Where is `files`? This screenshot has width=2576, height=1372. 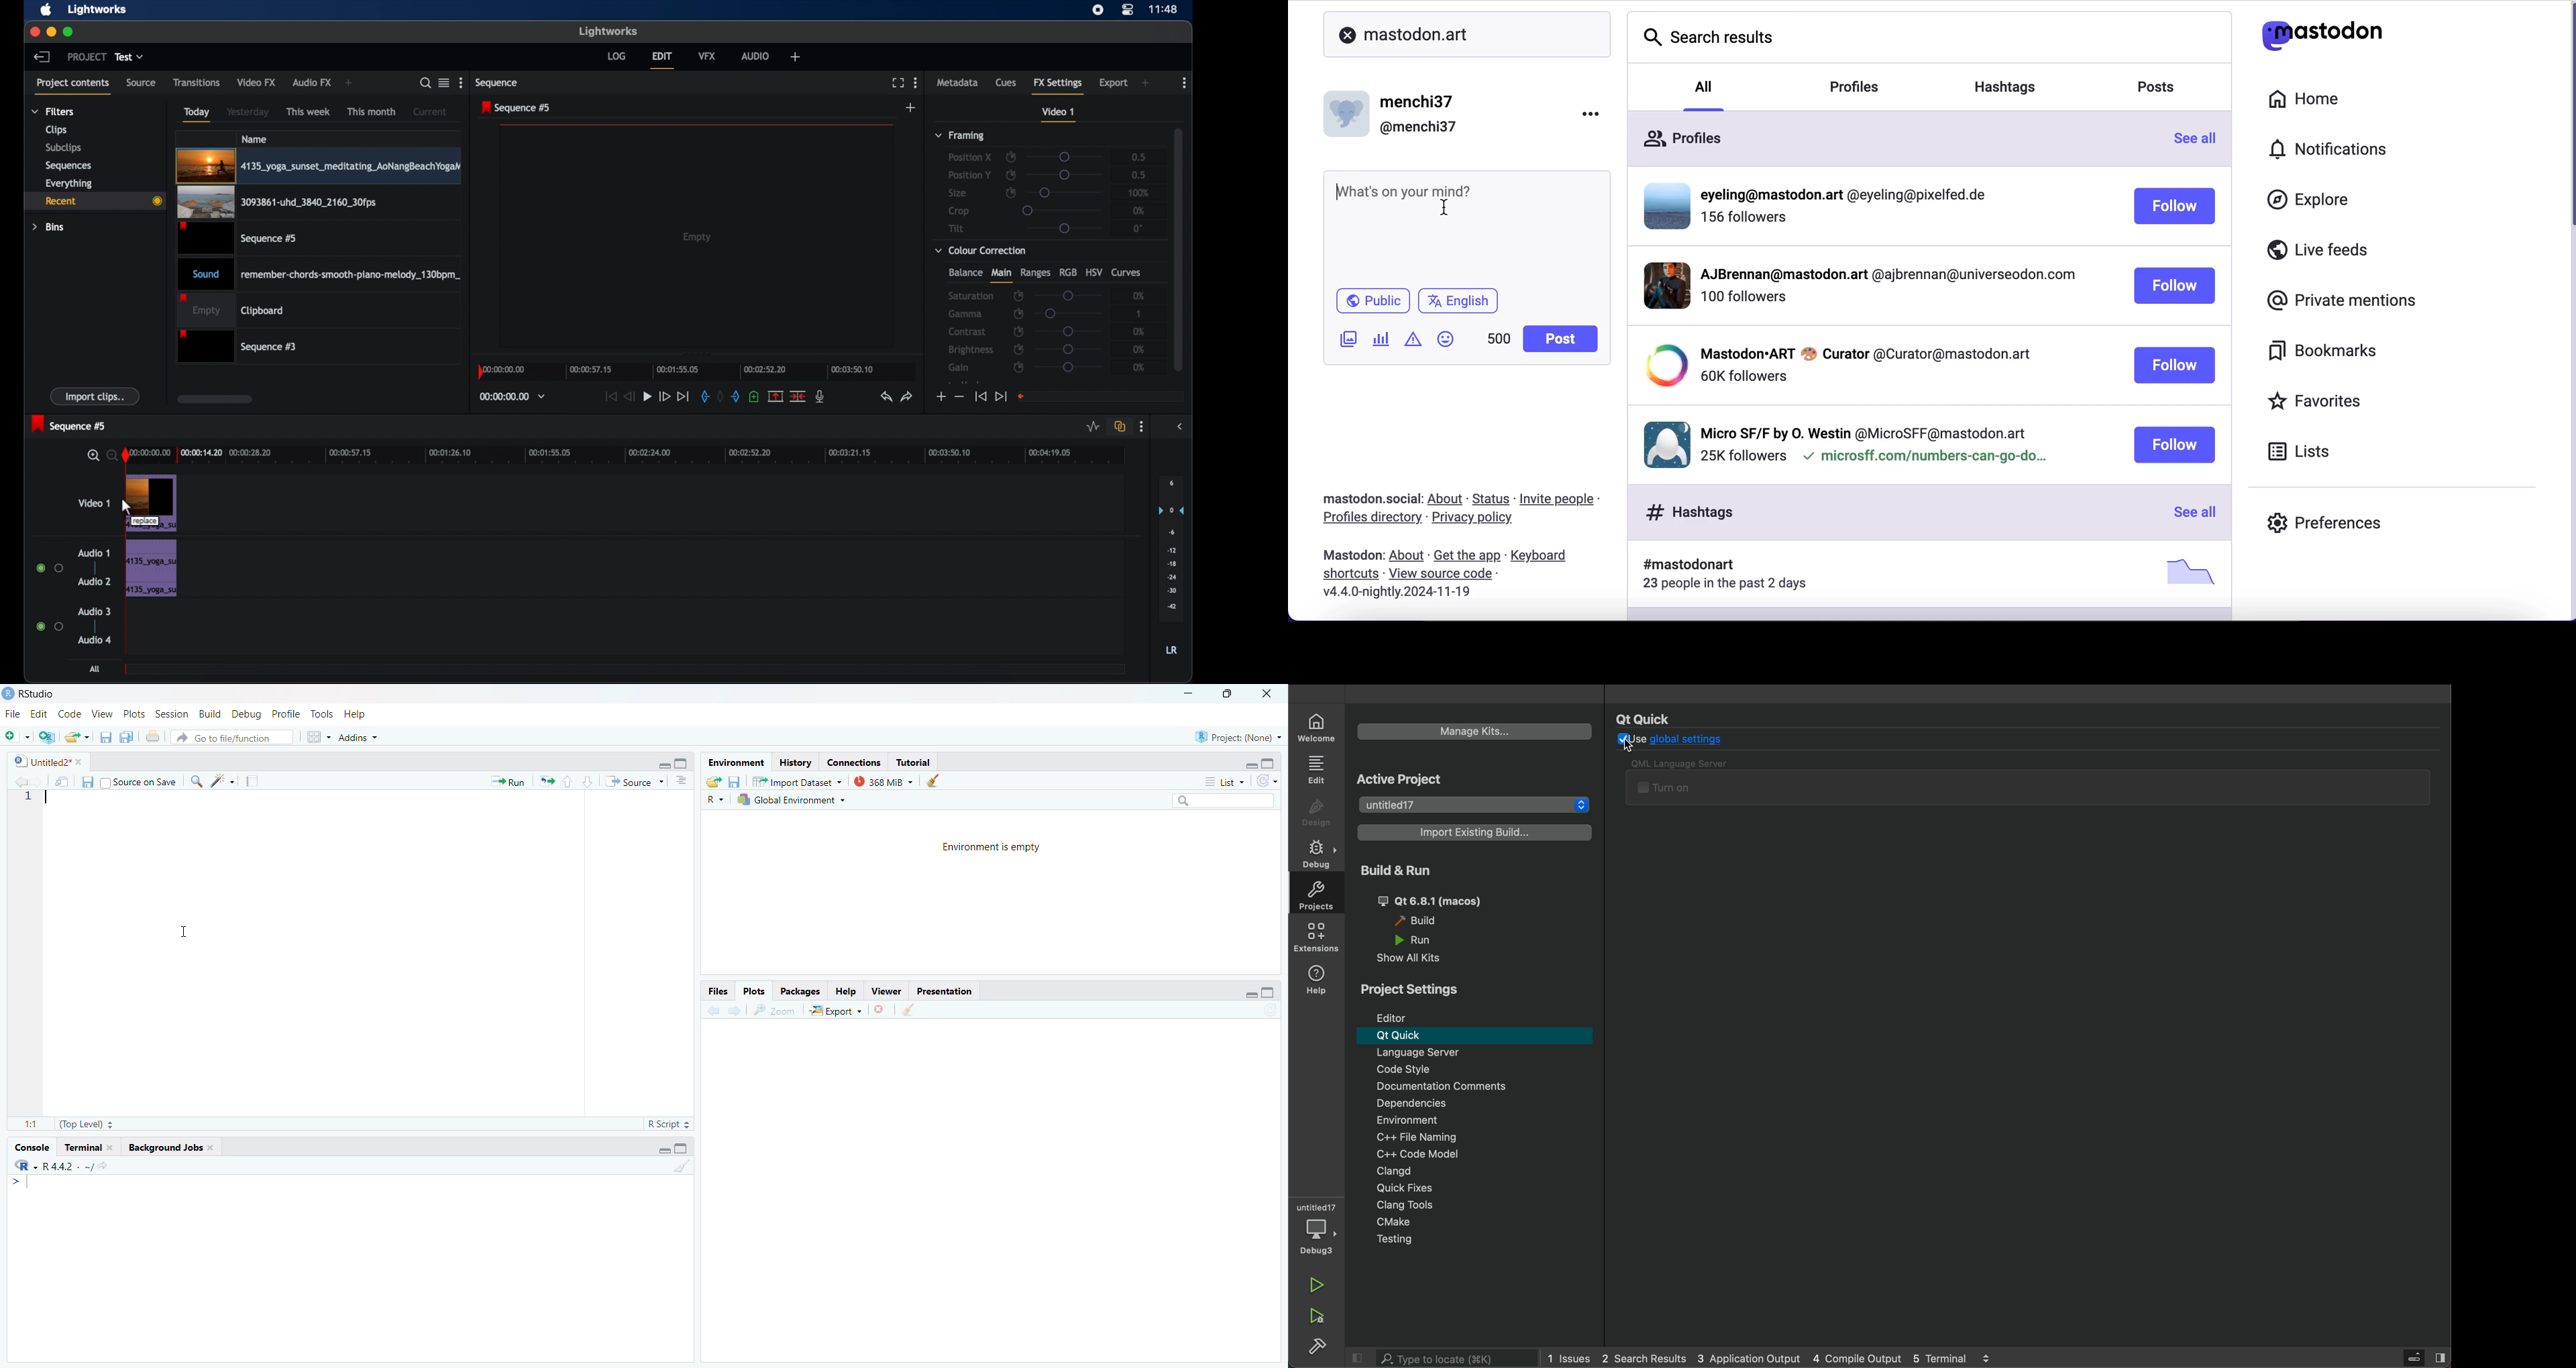 files is located at coordinates (736, 782).